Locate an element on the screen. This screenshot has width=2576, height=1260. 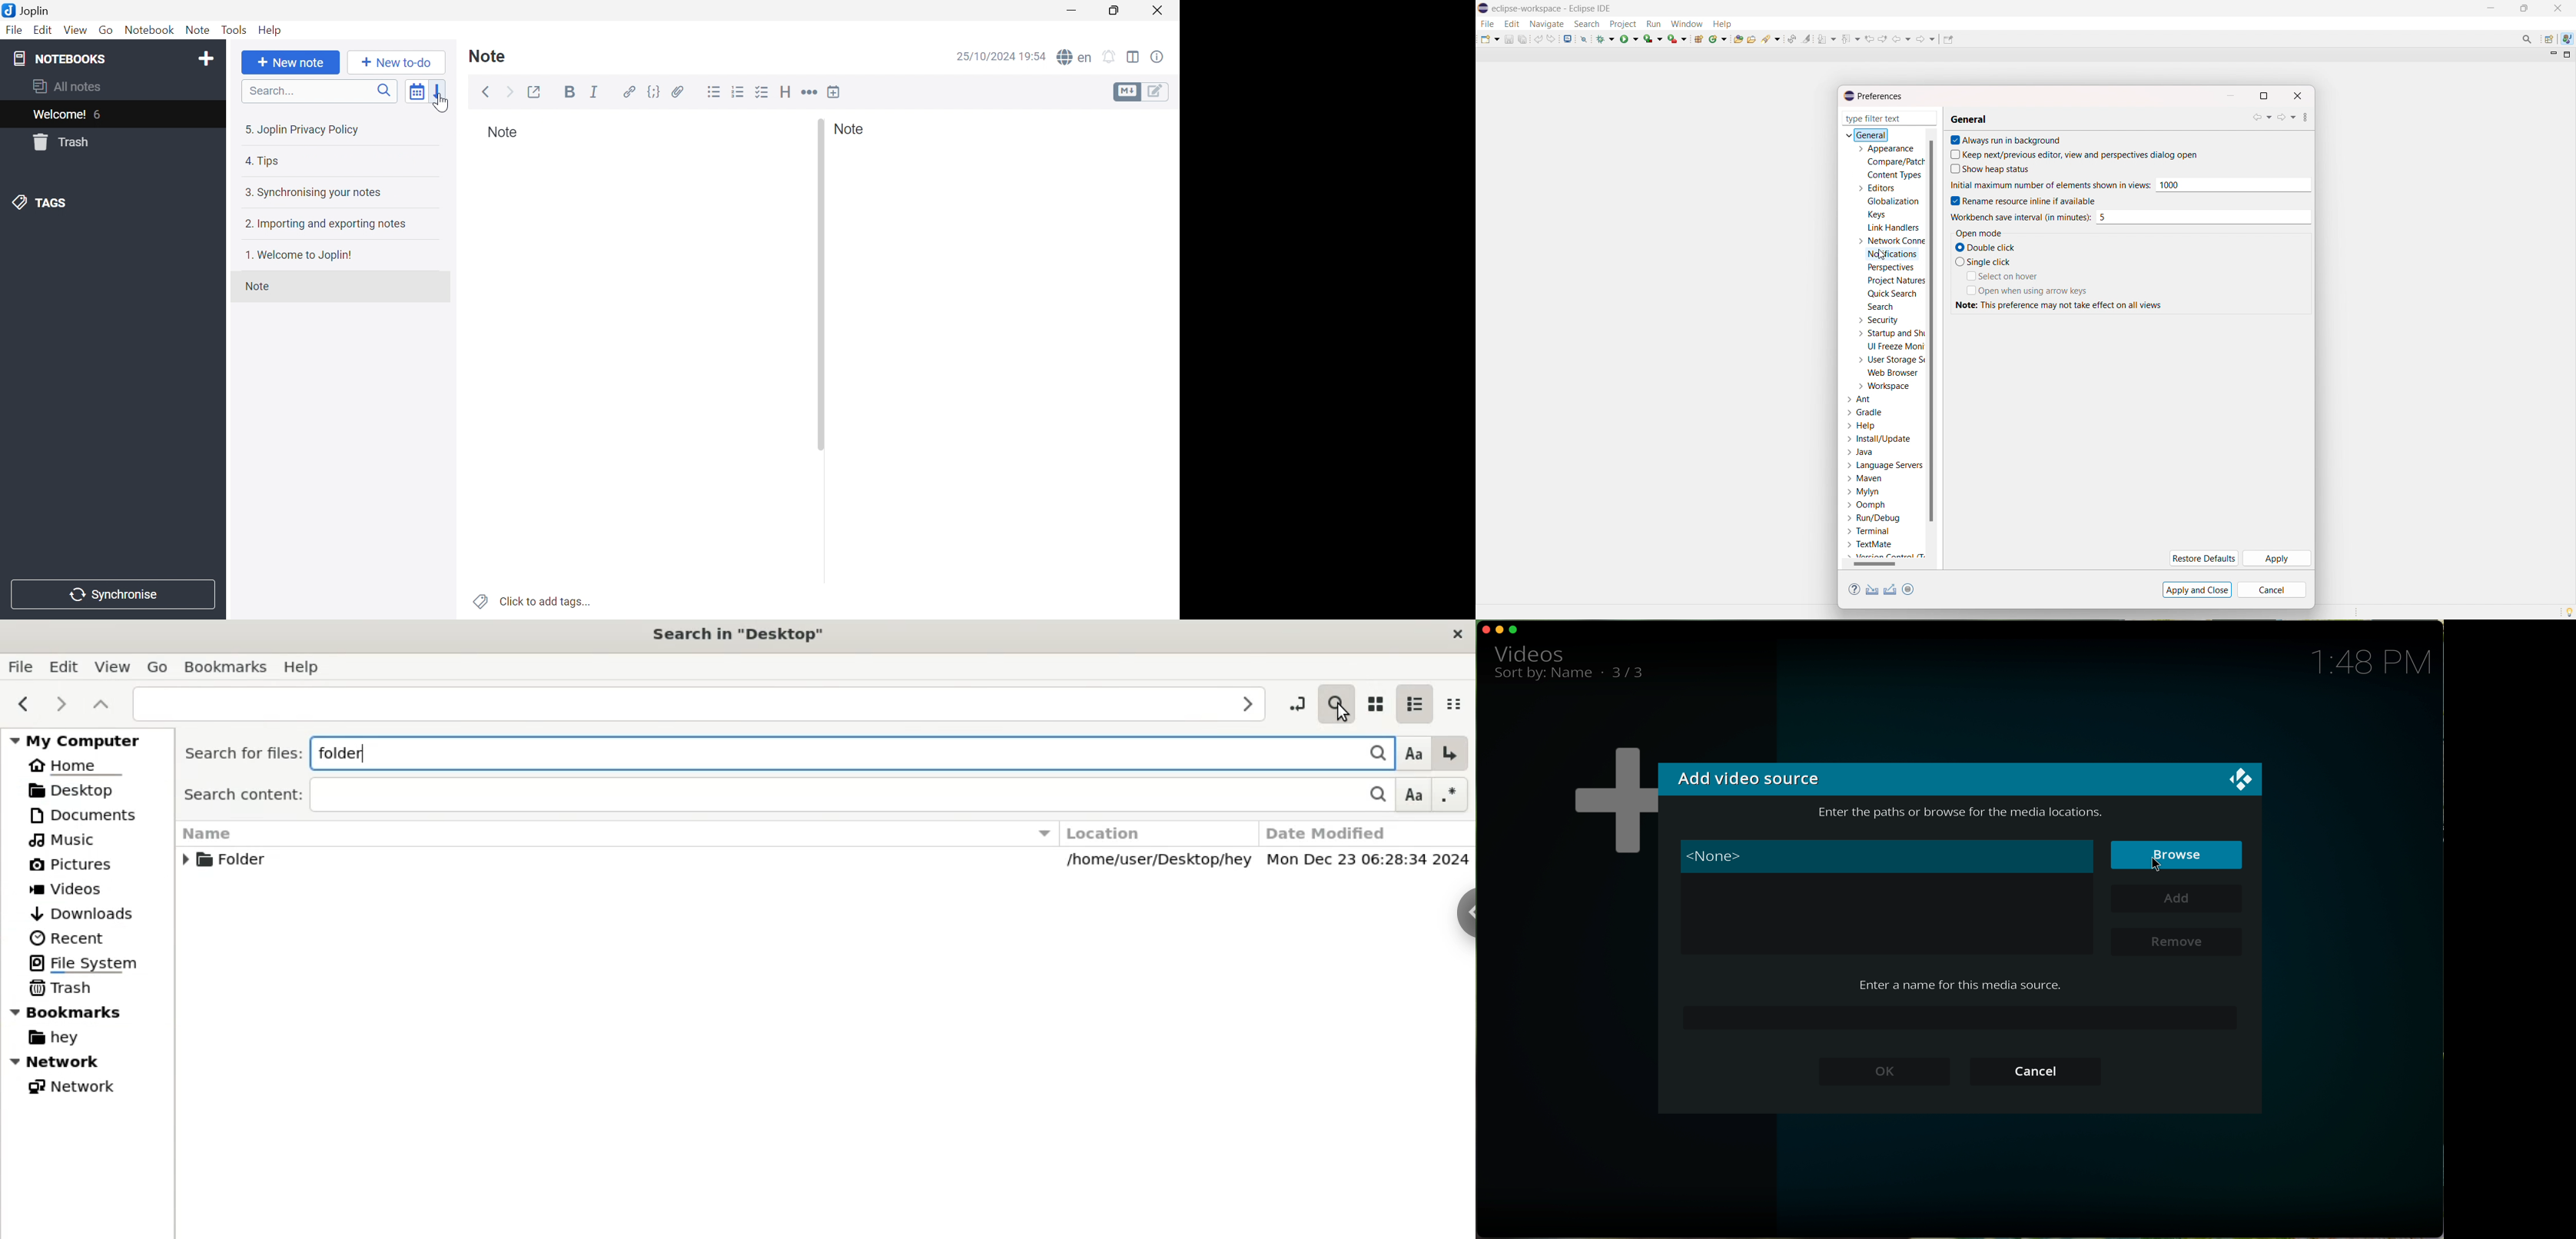
enter a name for this media source is located at coordinates (1960, 984).